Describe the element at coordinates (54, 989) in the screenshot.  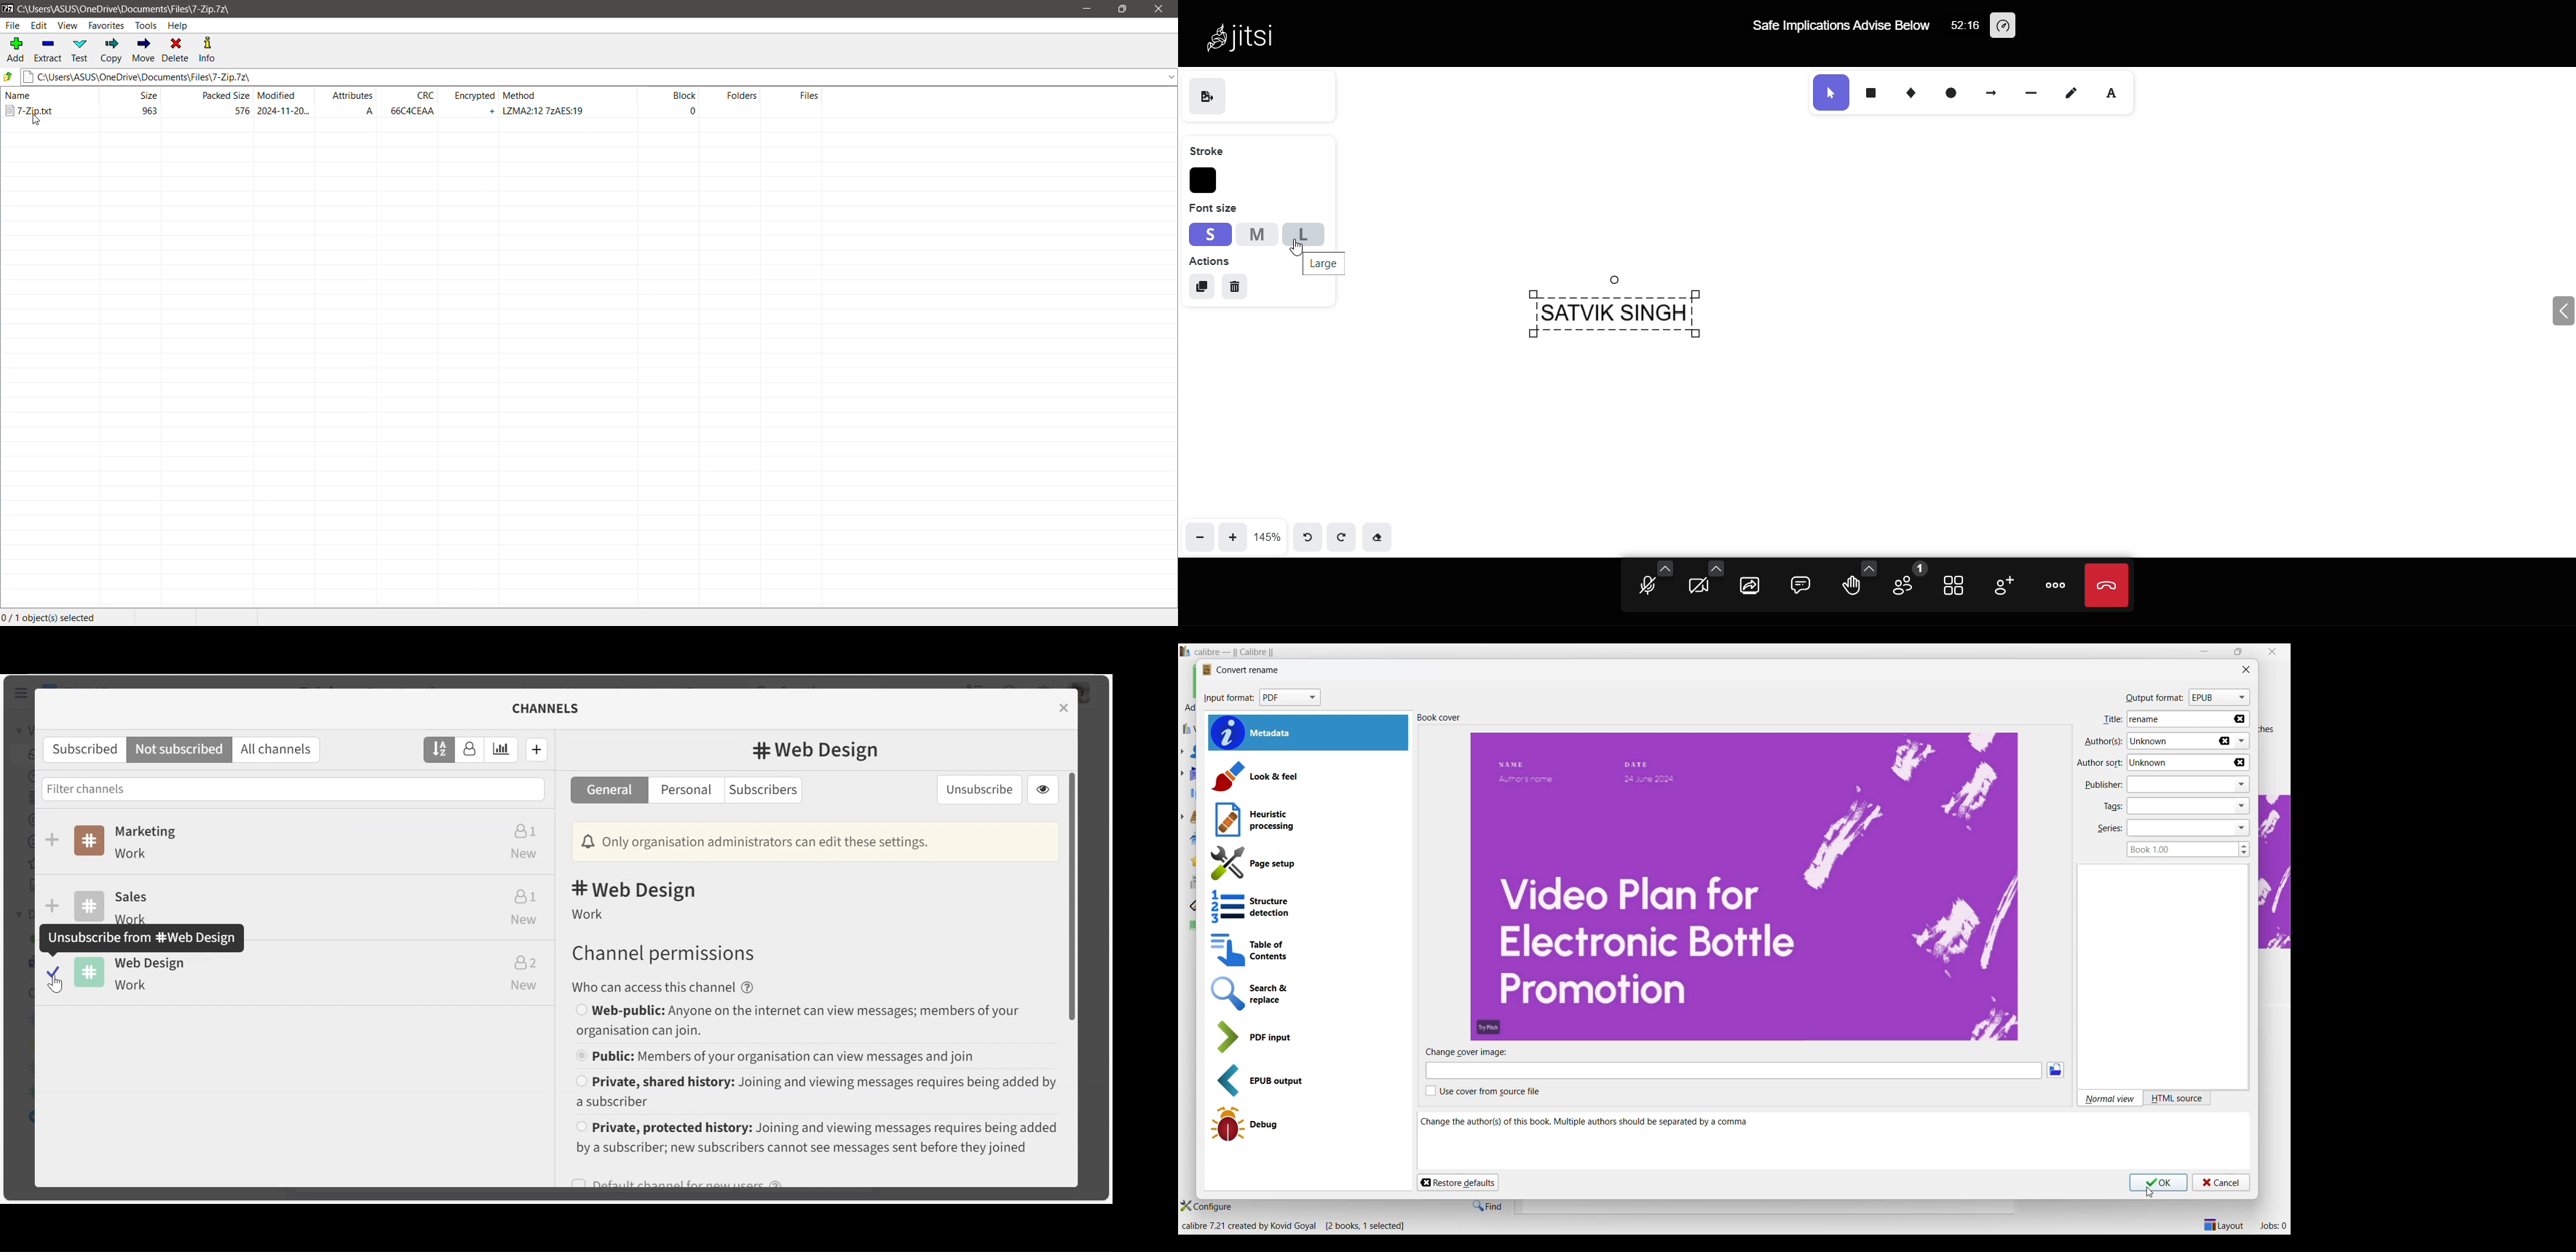
I see `cursor` at that location.